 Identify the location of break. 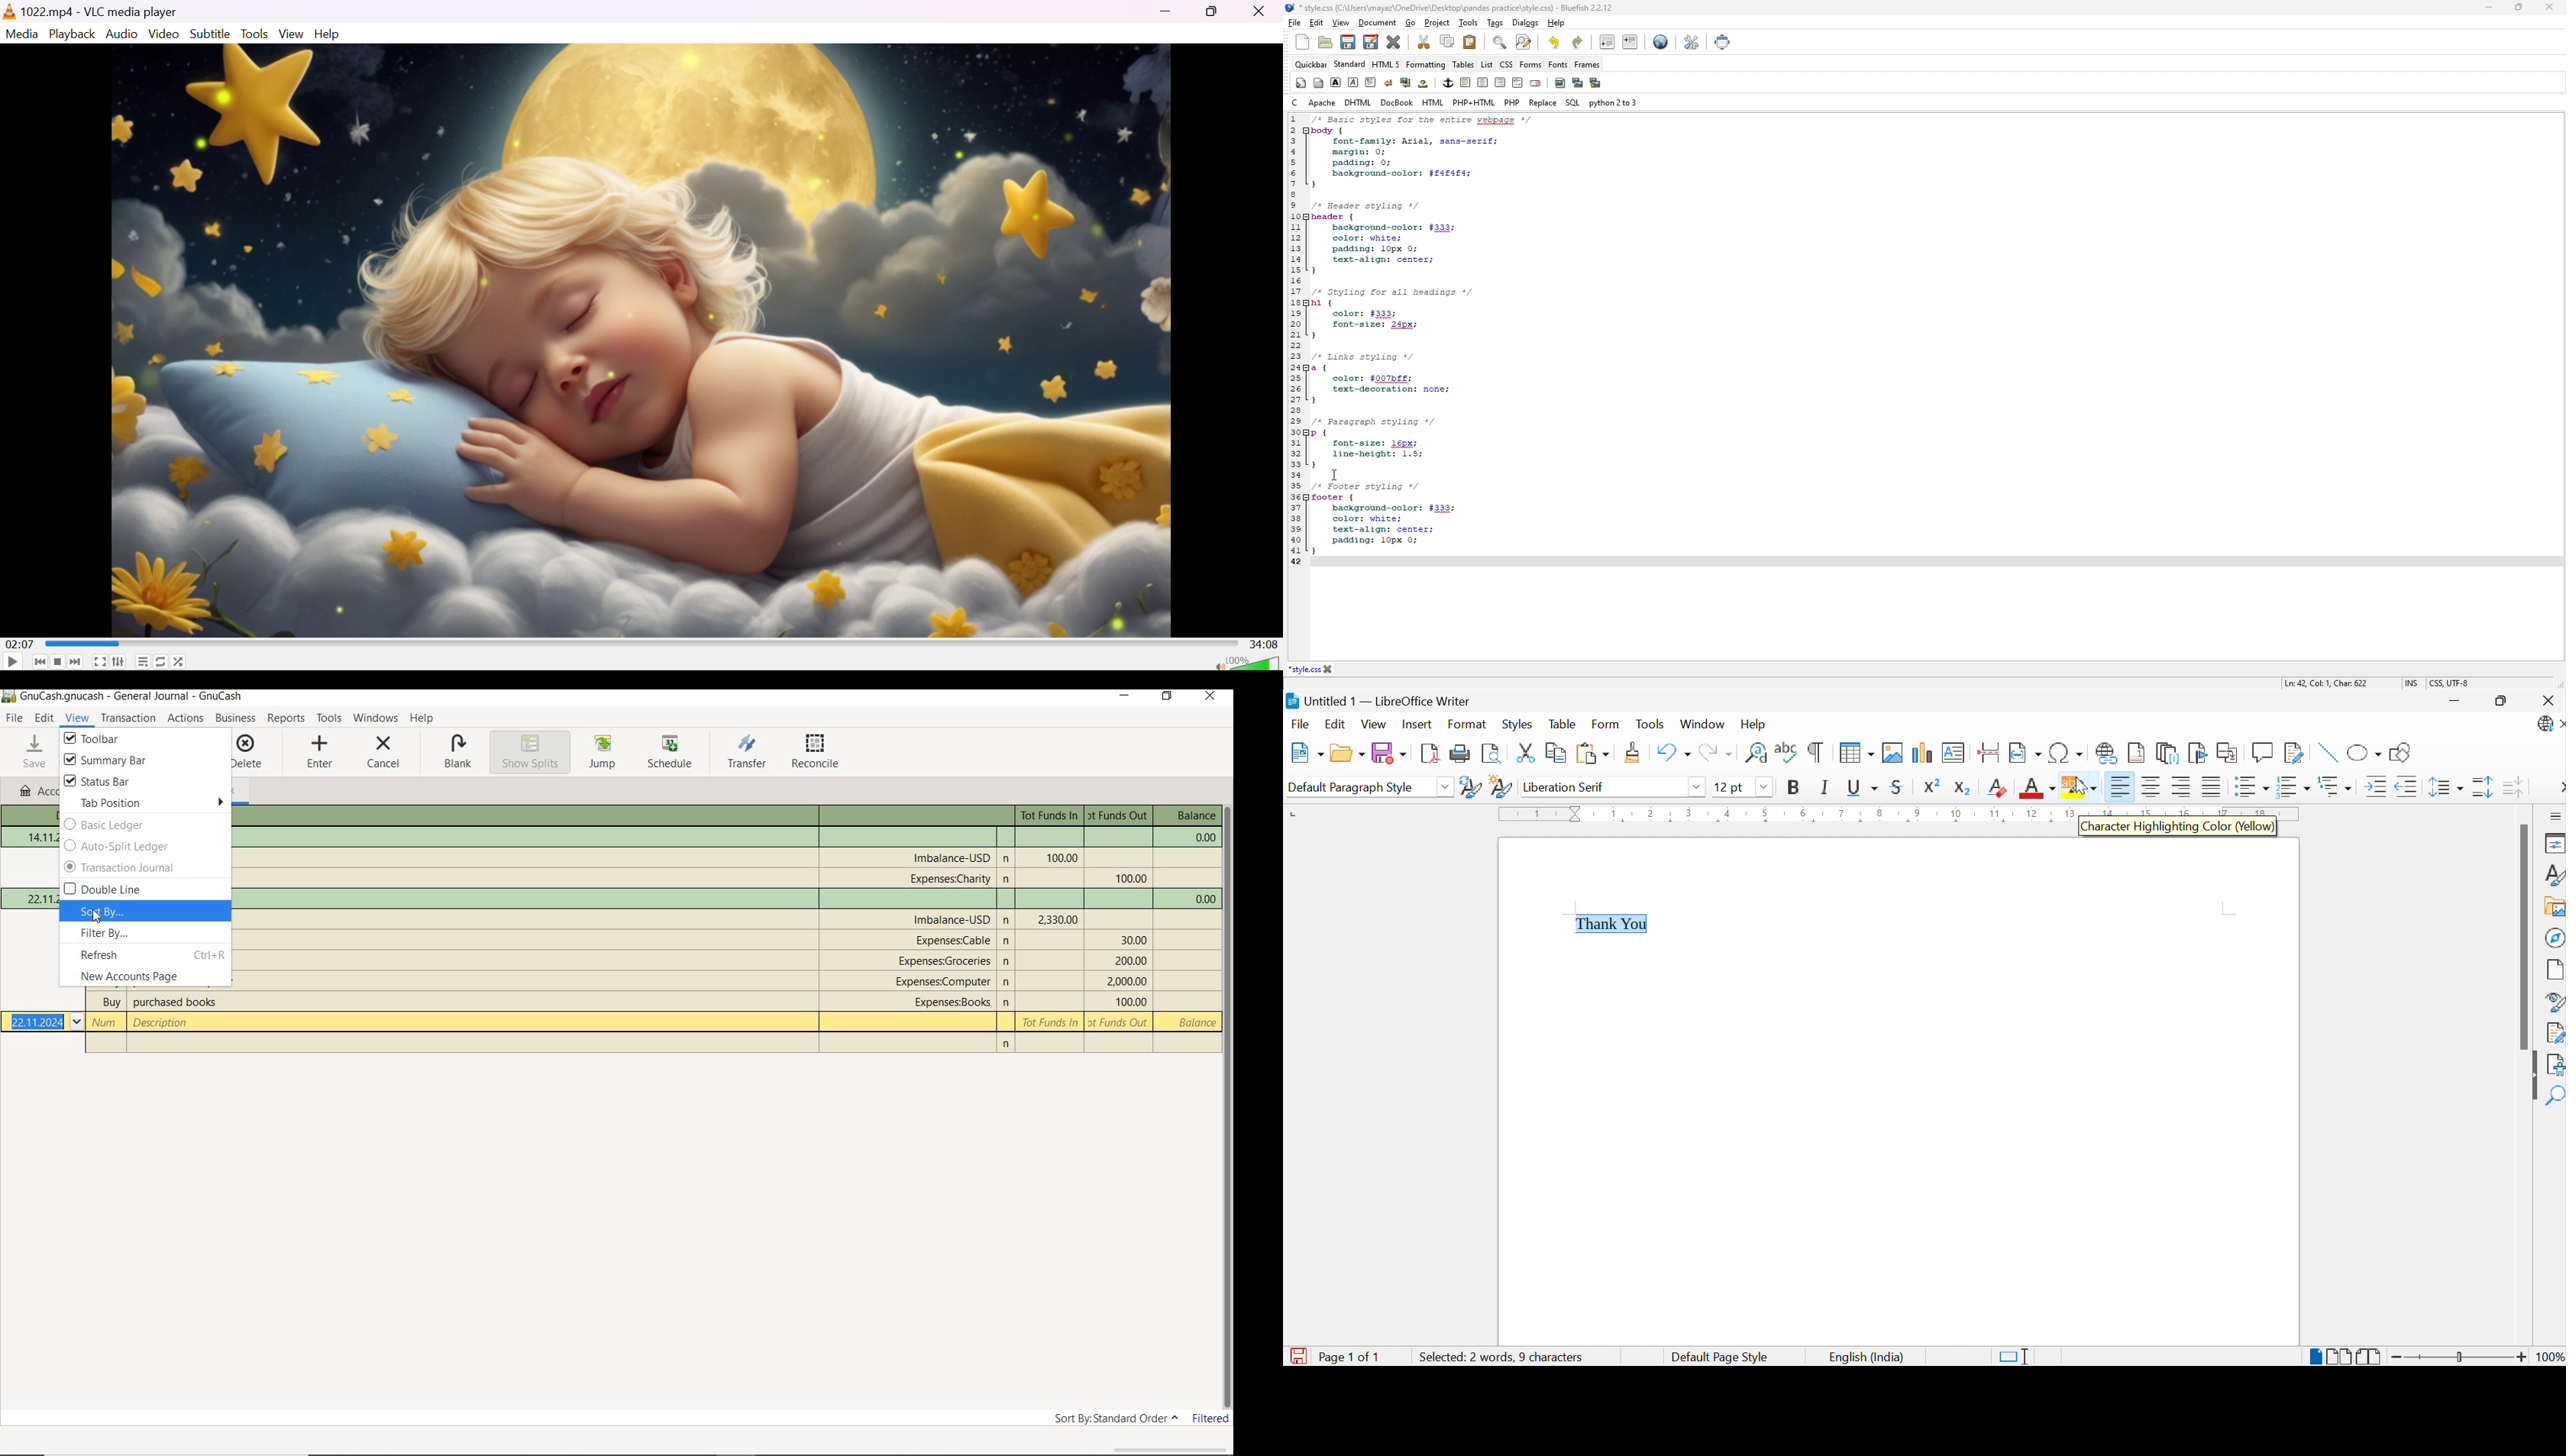
(1388, 83).